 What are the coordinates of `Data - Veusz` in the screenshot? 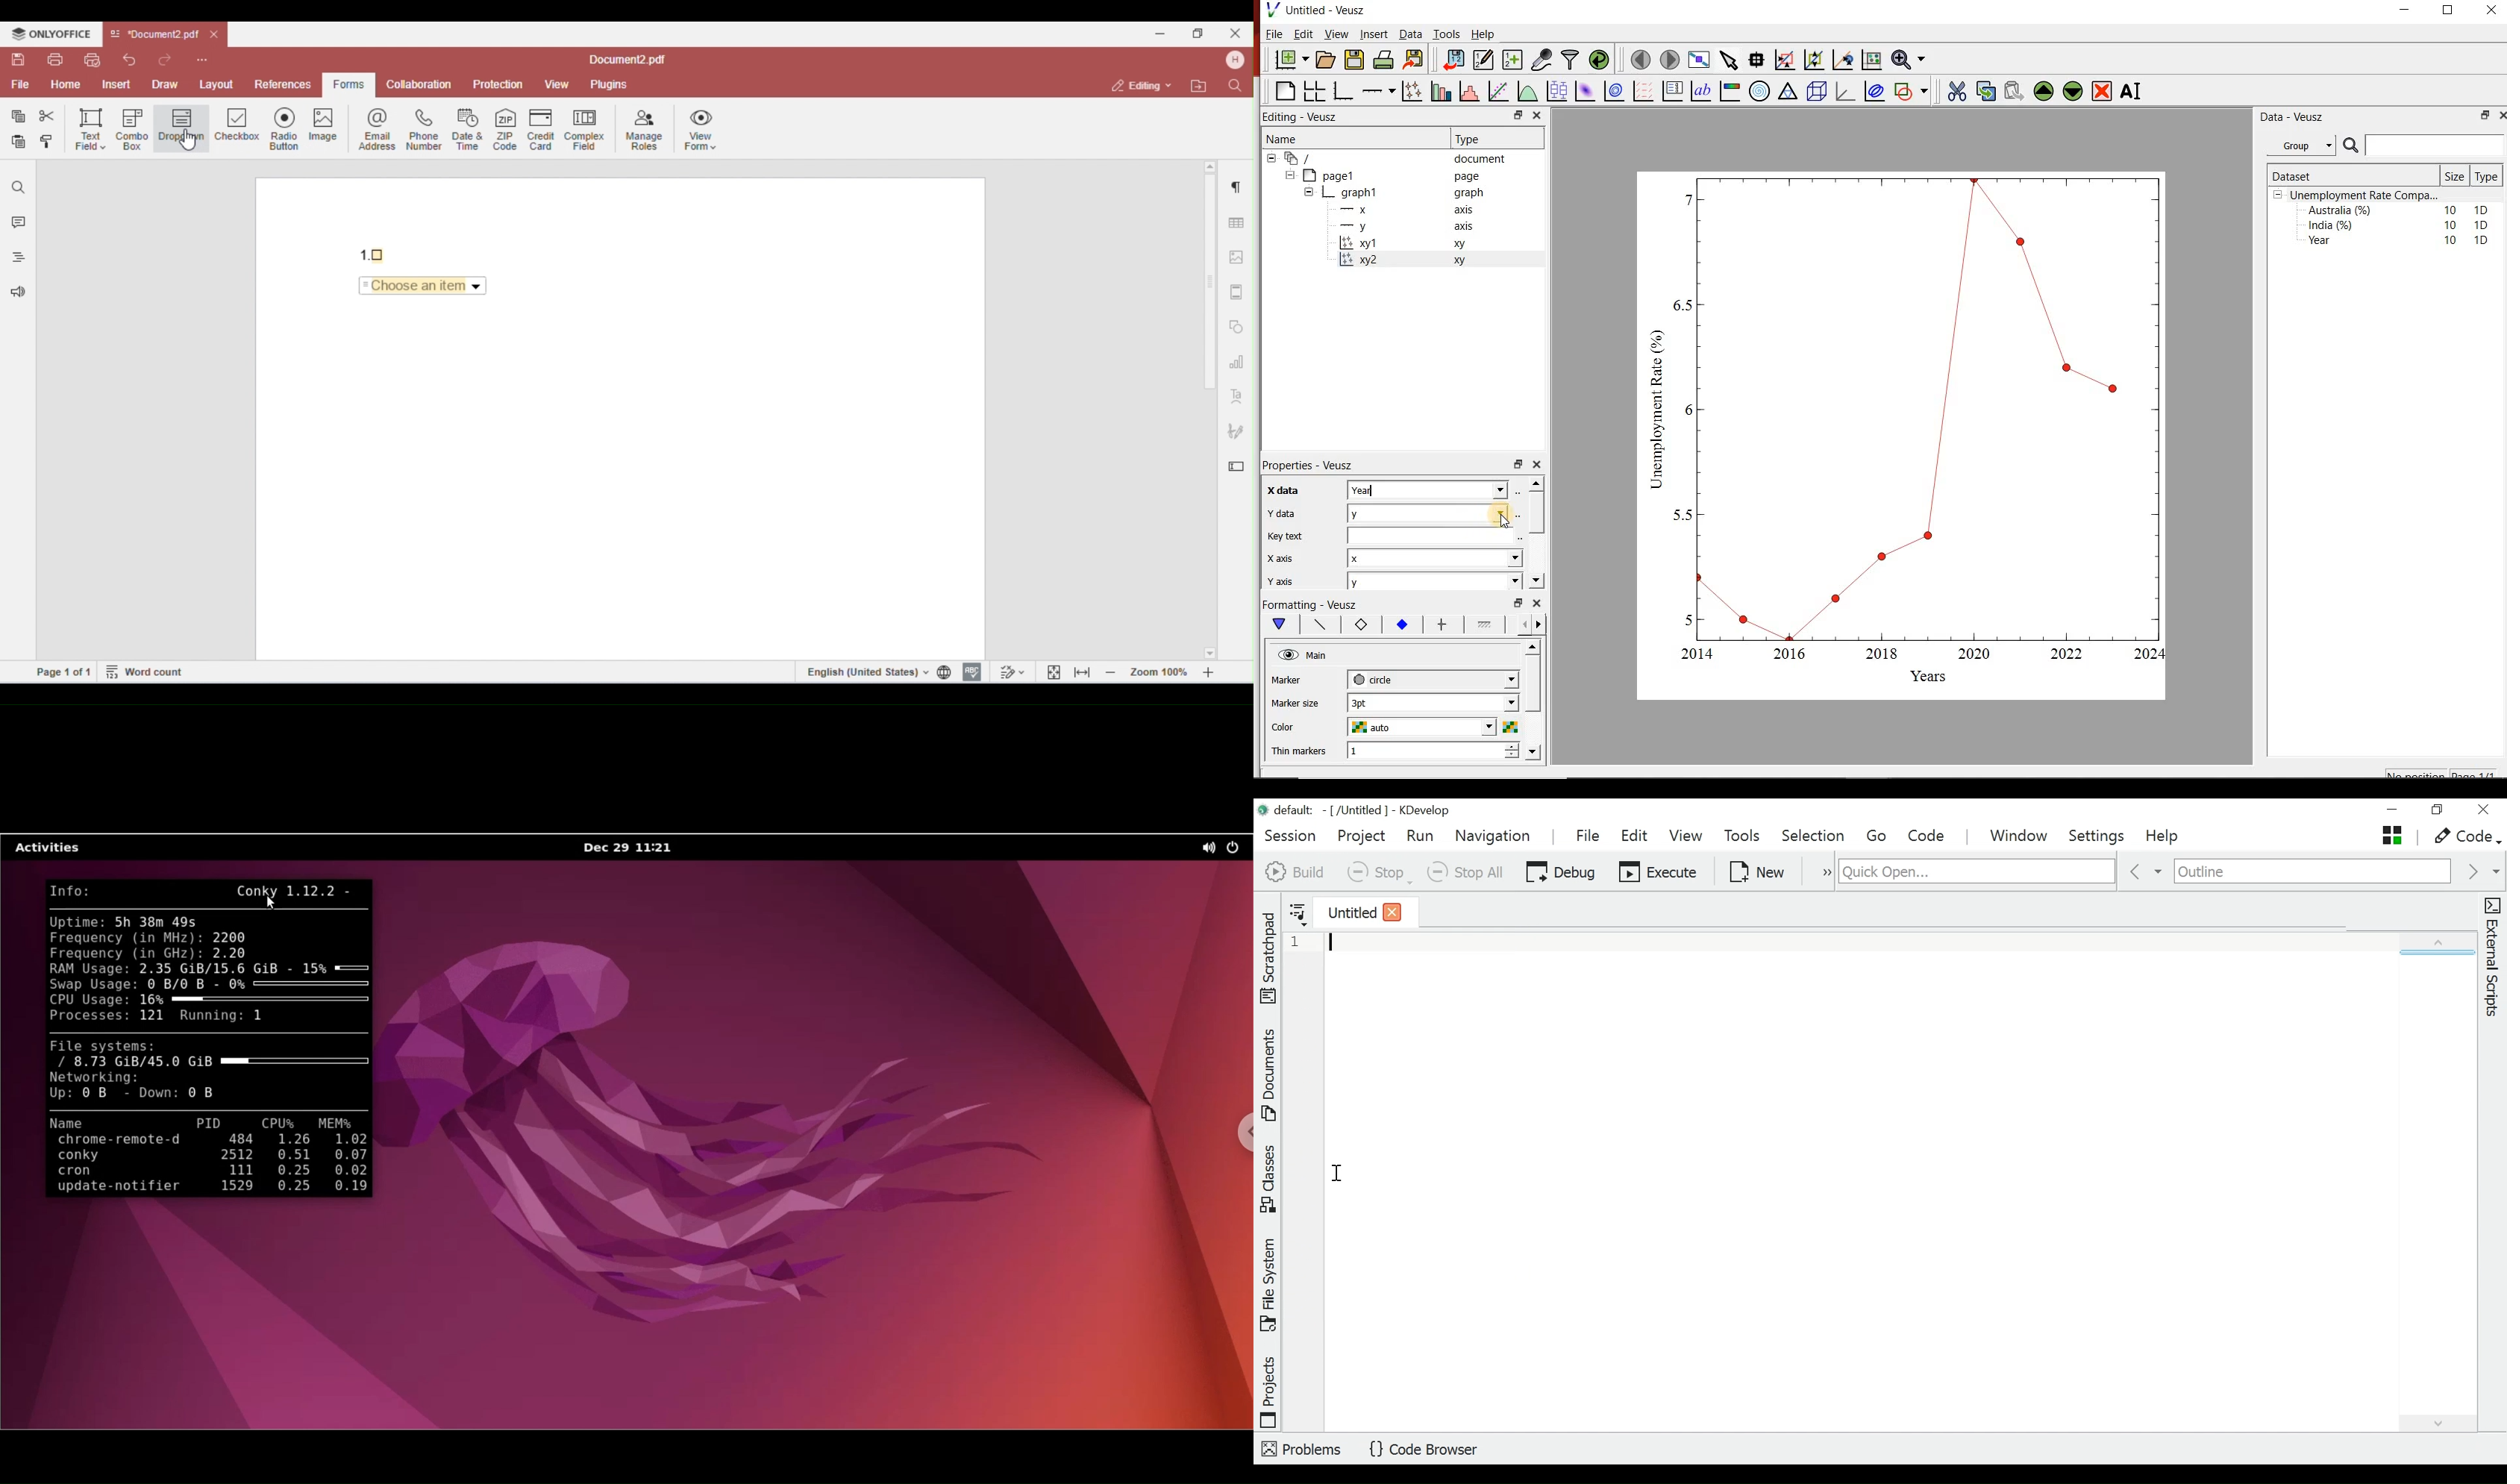 It's located at (2306, 117).